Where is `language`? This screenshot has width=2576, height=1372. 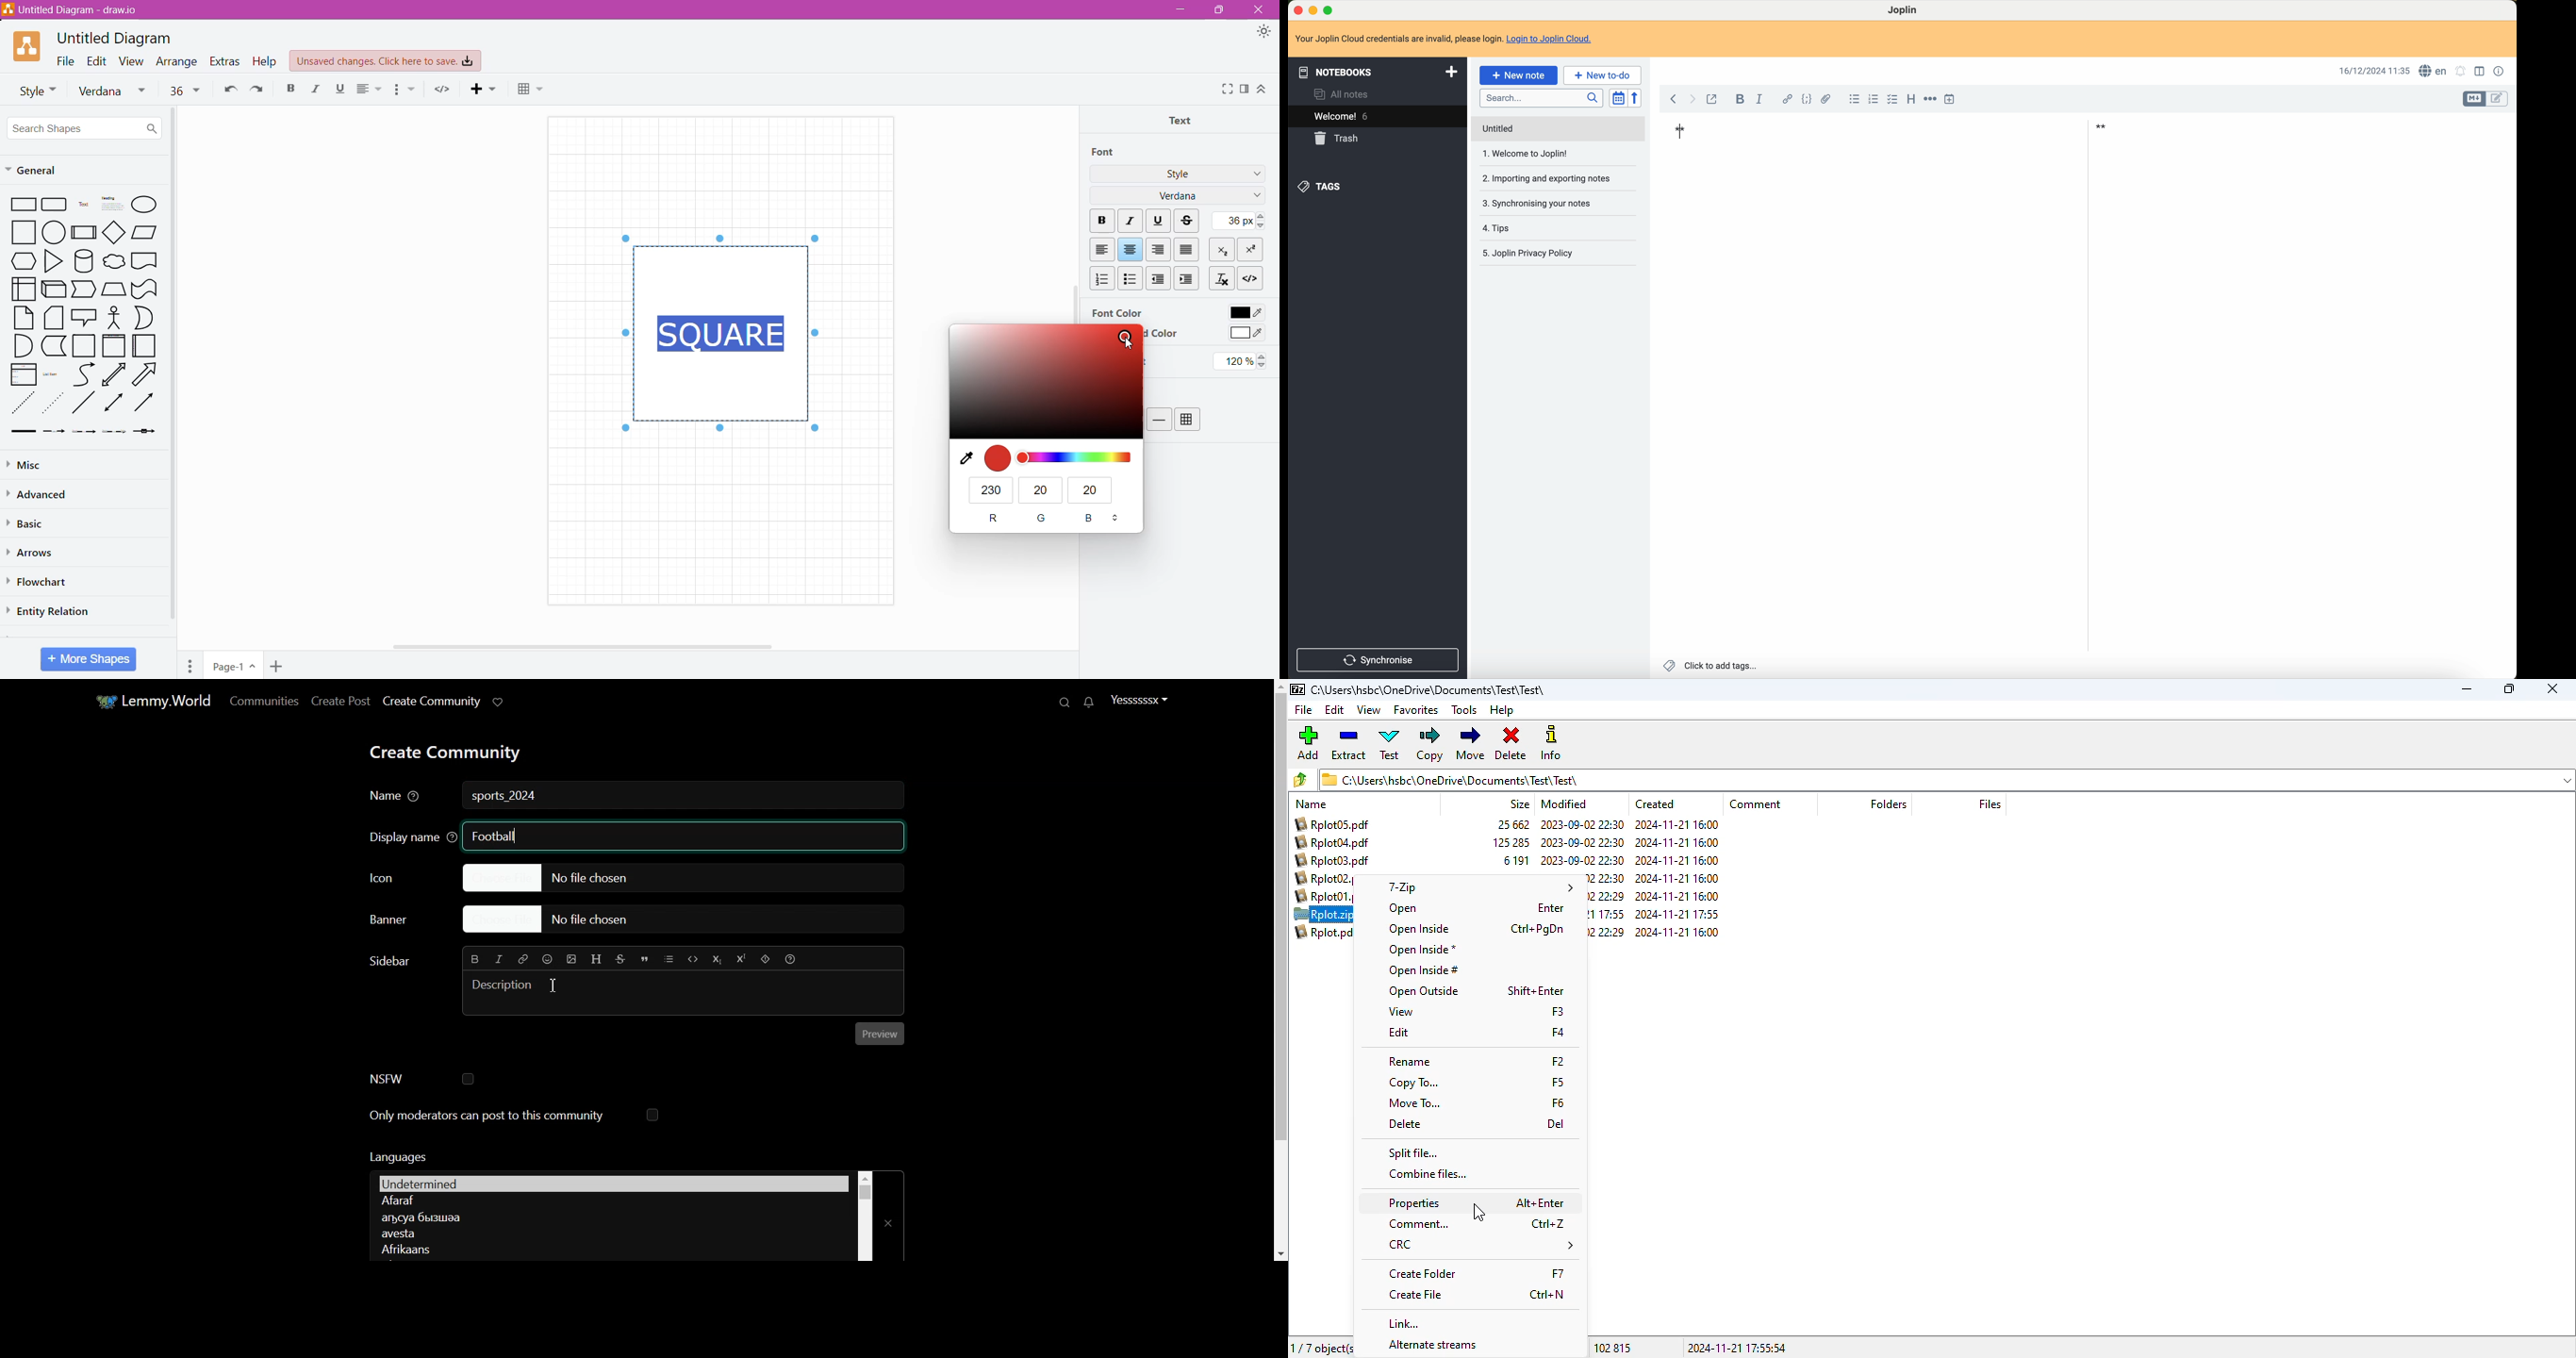 language is located at coordinates (2433, 71).